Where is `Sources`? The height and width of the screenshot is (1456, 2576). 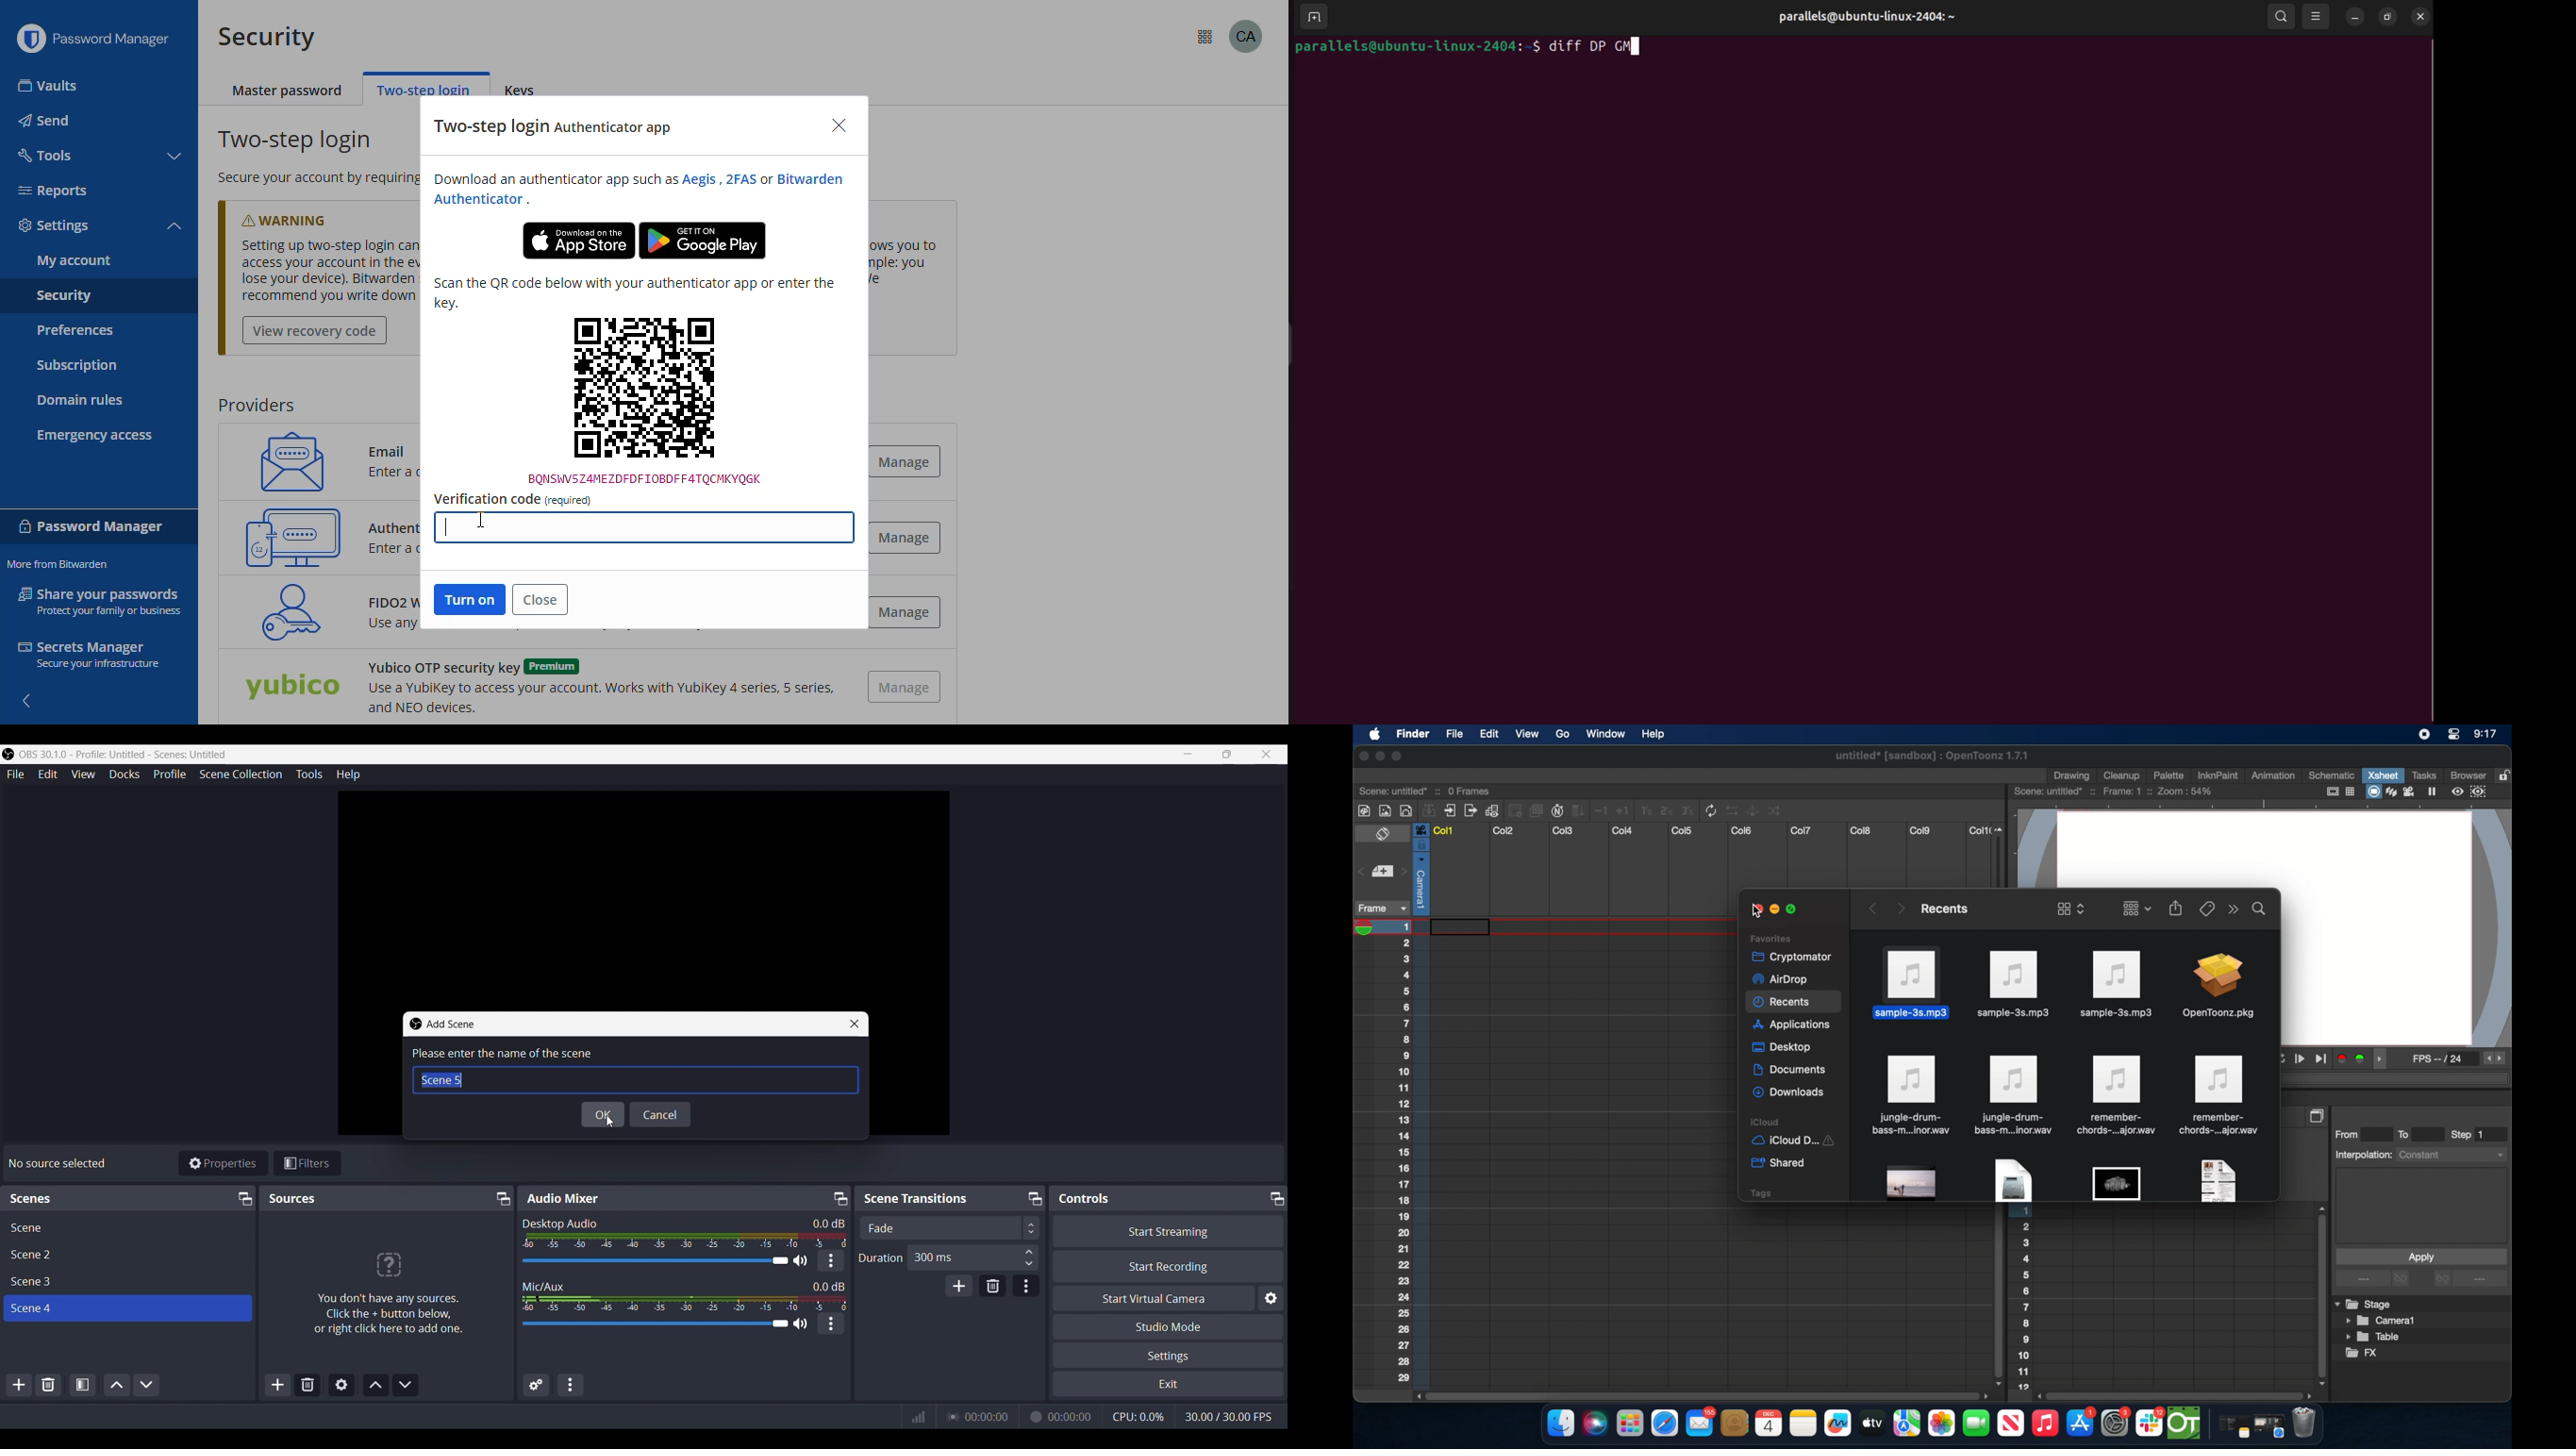
Sources is located at coordinates (293, 1197).